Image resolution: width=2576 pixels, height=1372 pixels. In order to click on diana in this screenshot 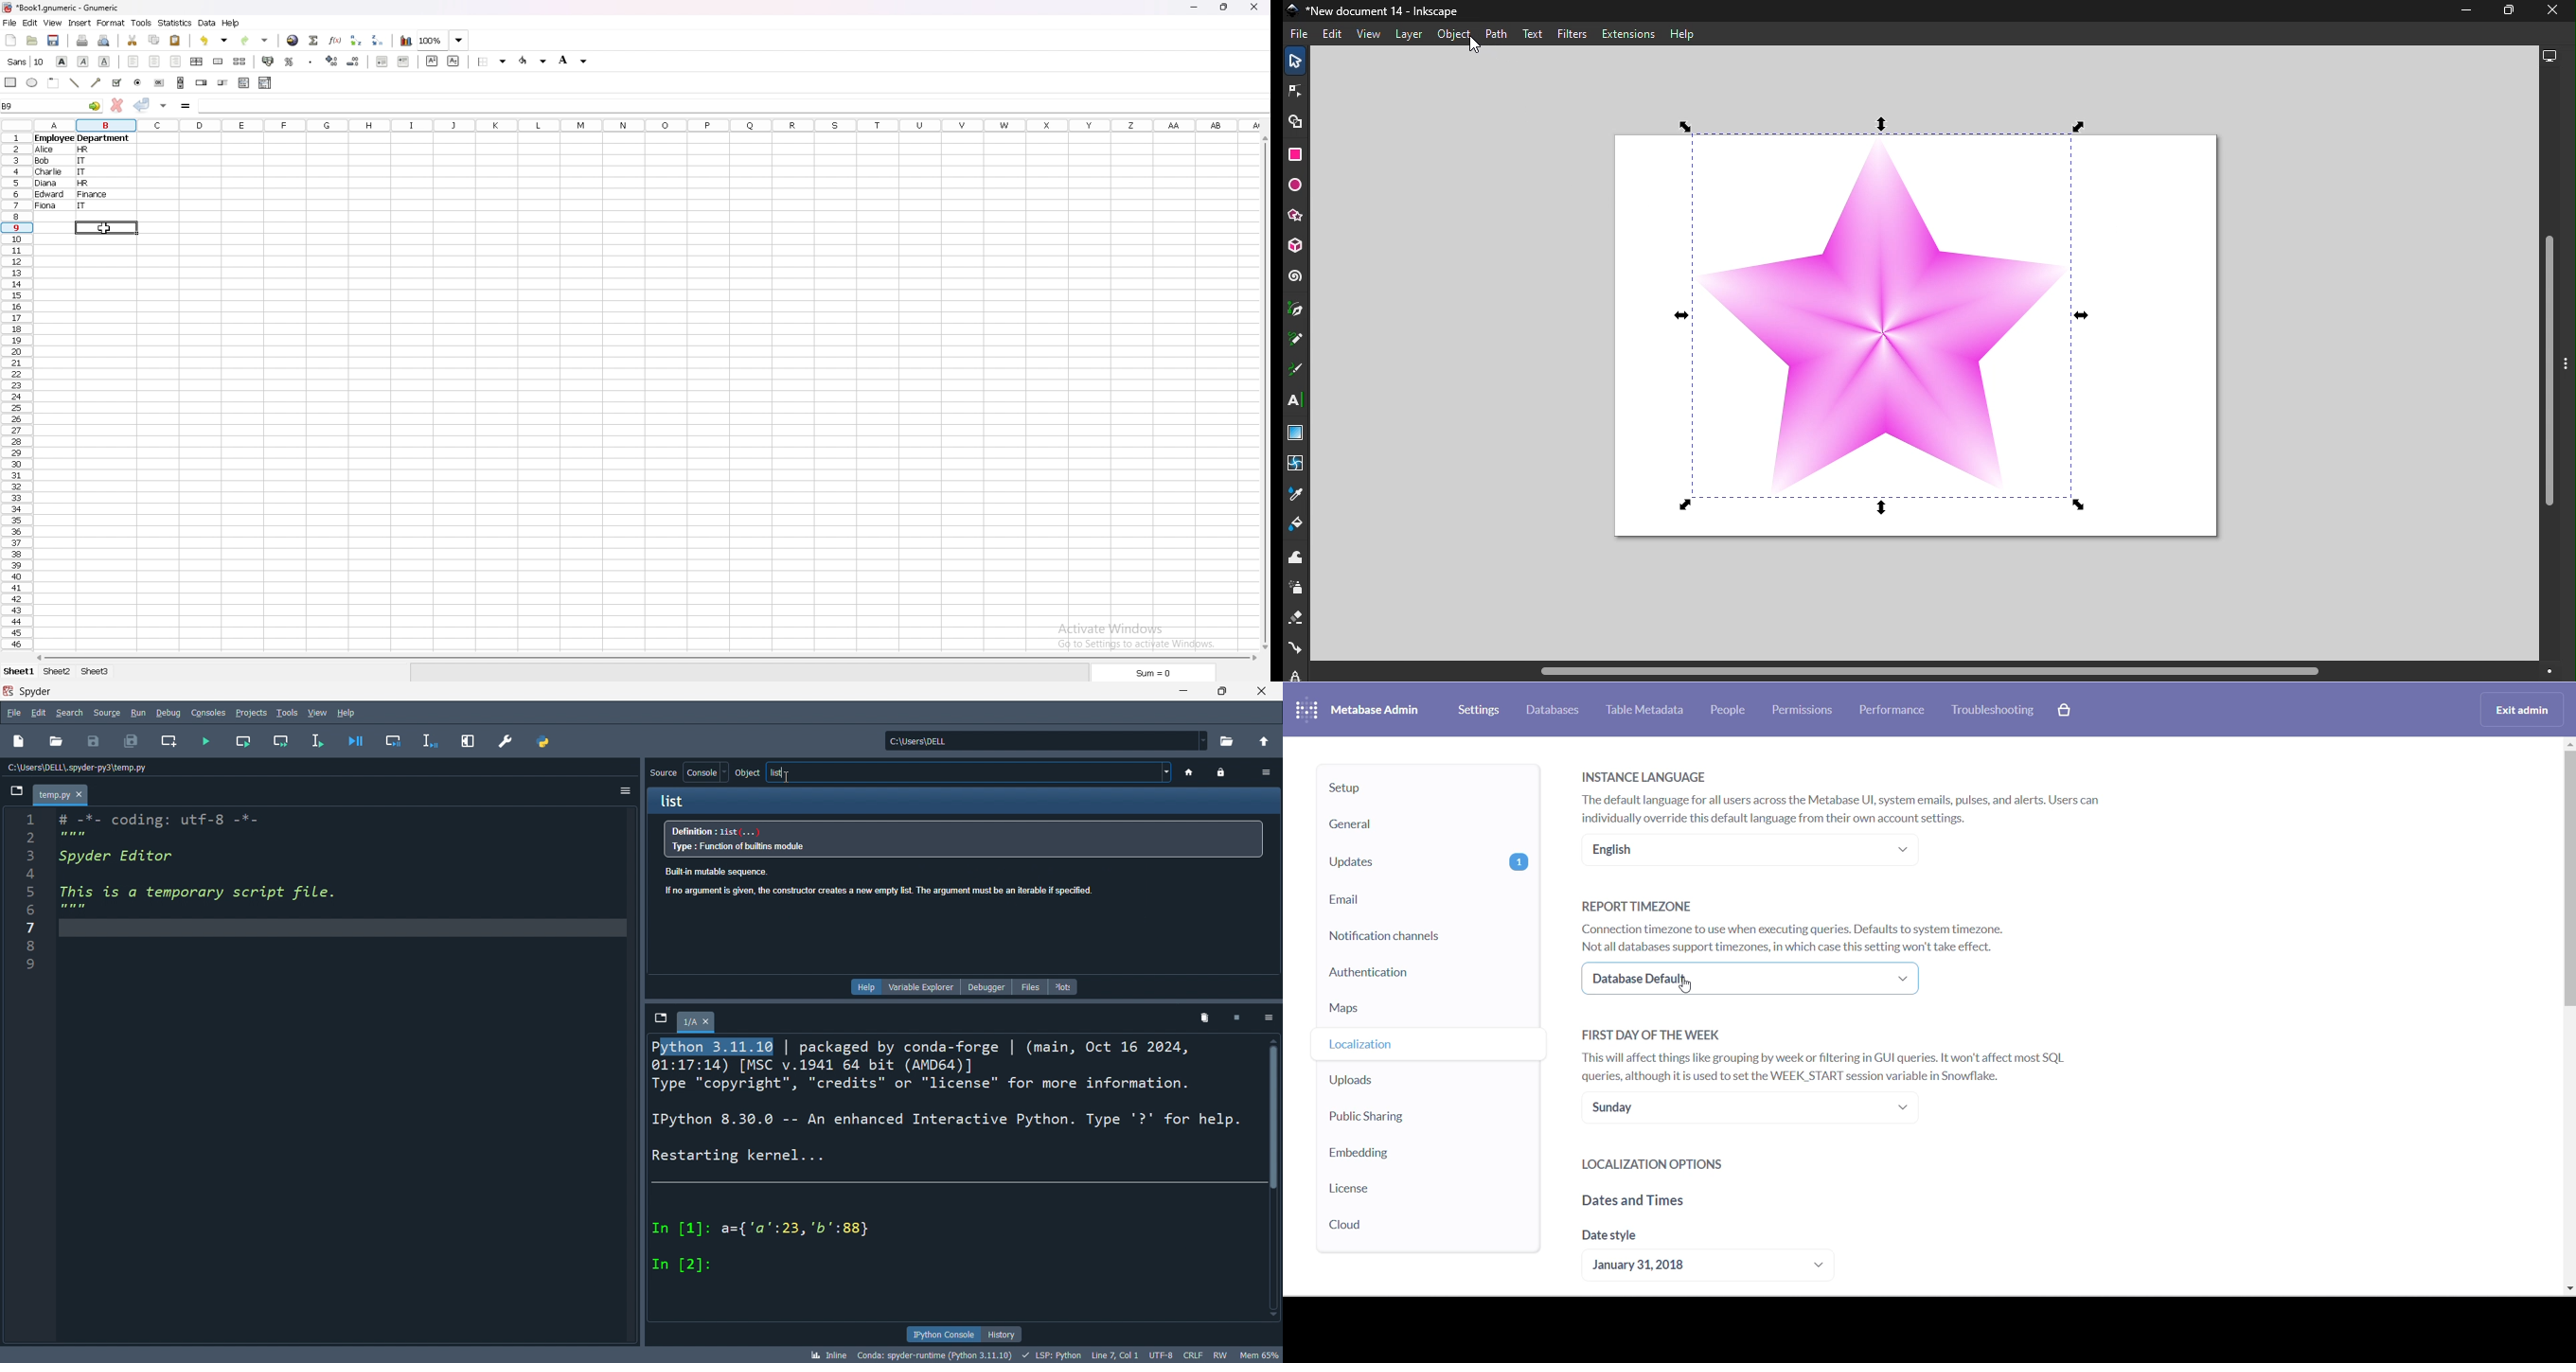, I will do `click(47, 185)`.